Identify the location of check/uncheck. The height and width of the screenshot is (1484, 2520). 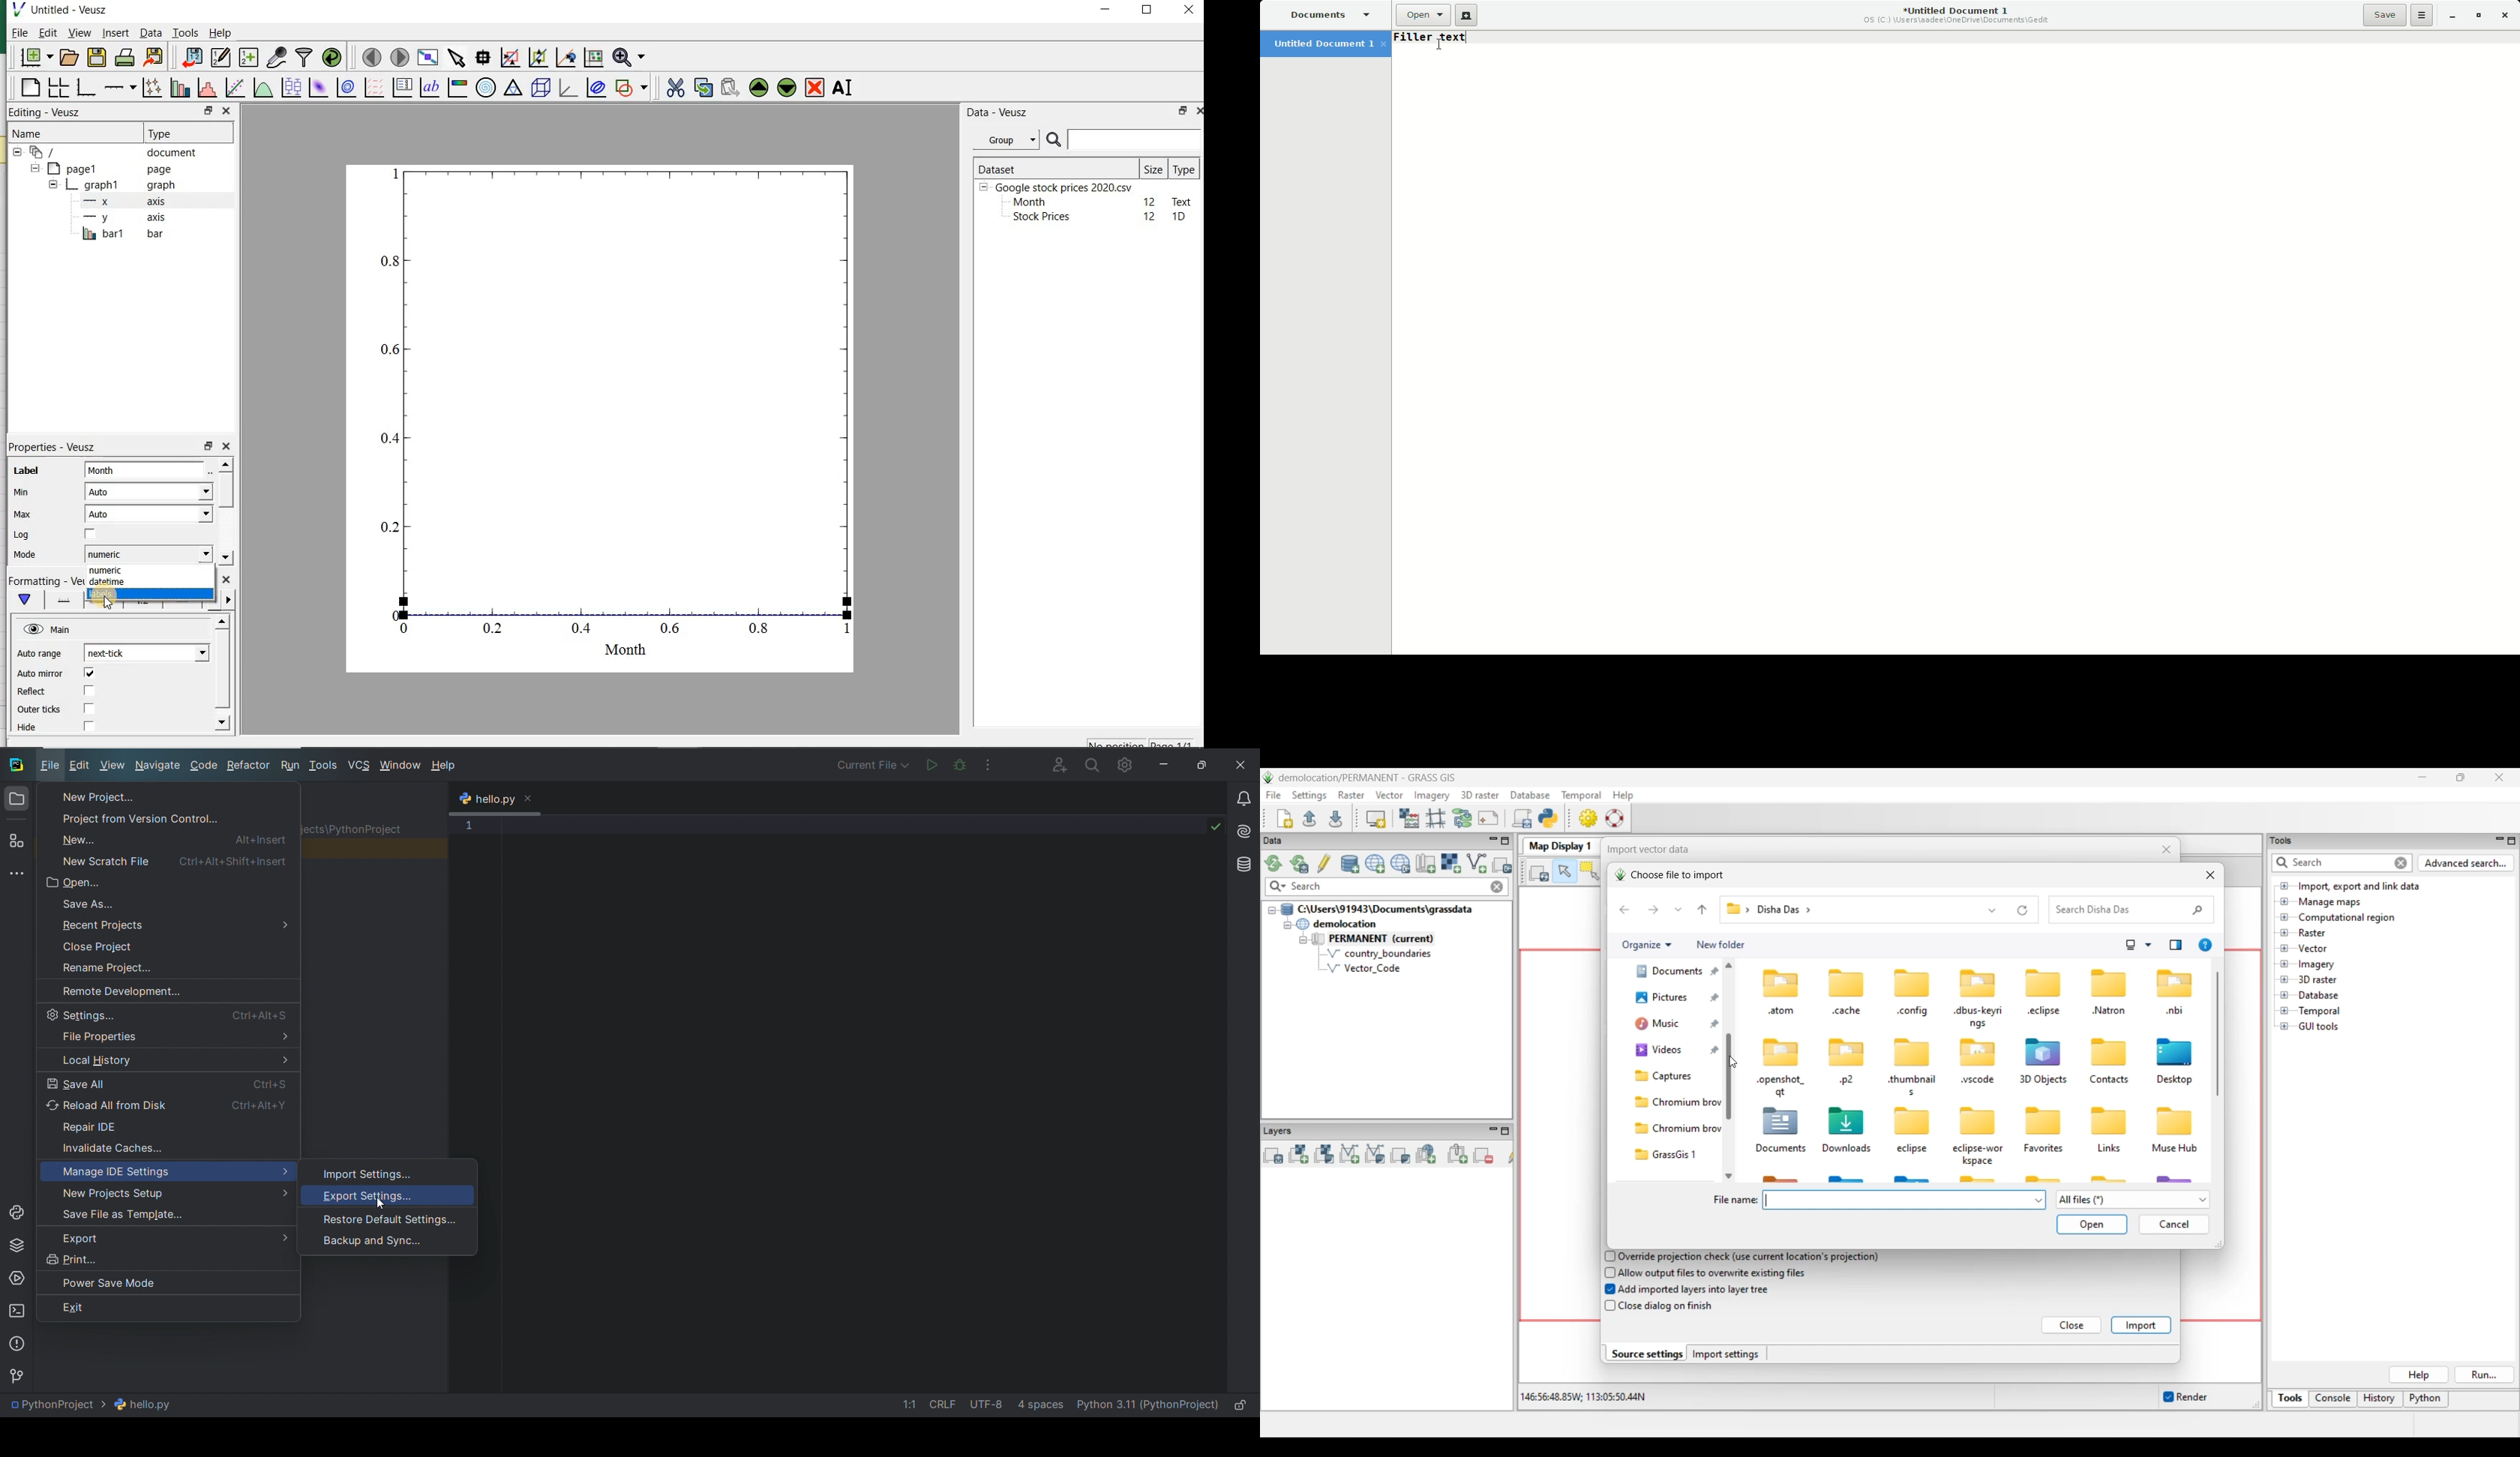
(88, 691).